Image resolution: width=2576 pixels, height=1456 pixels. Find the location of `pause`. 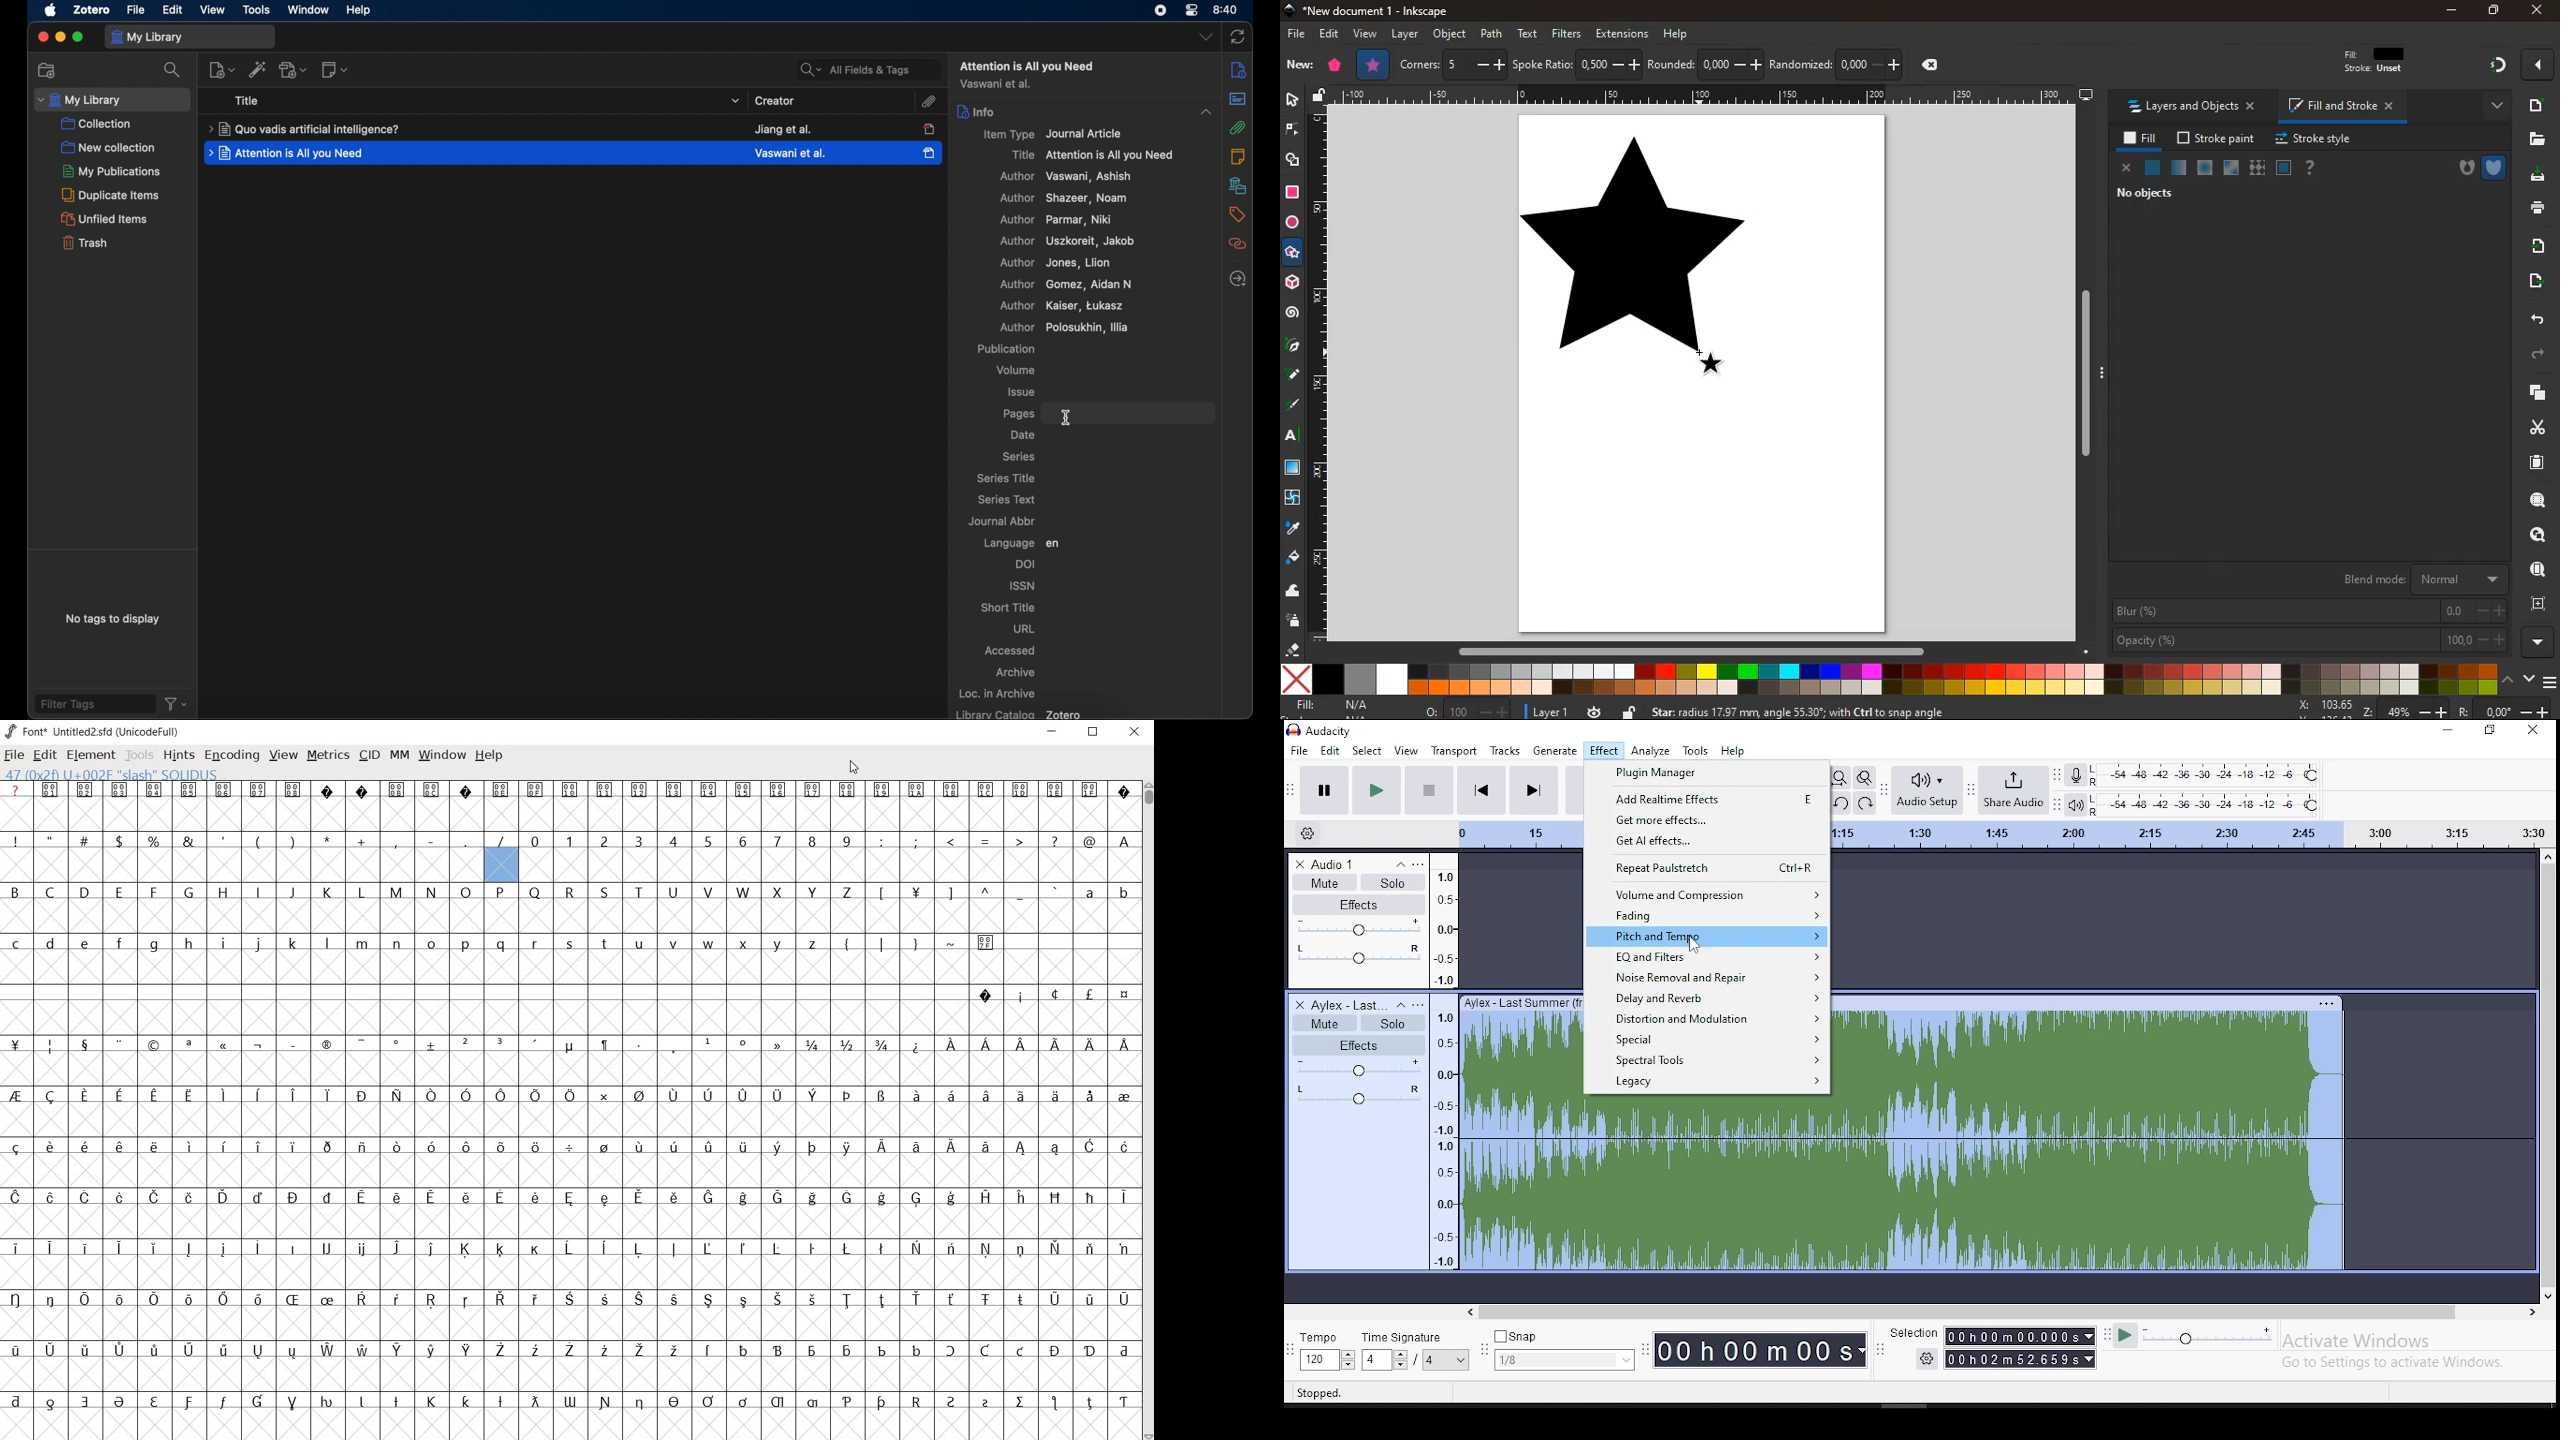

pause is located at coordinates (1324, 790).